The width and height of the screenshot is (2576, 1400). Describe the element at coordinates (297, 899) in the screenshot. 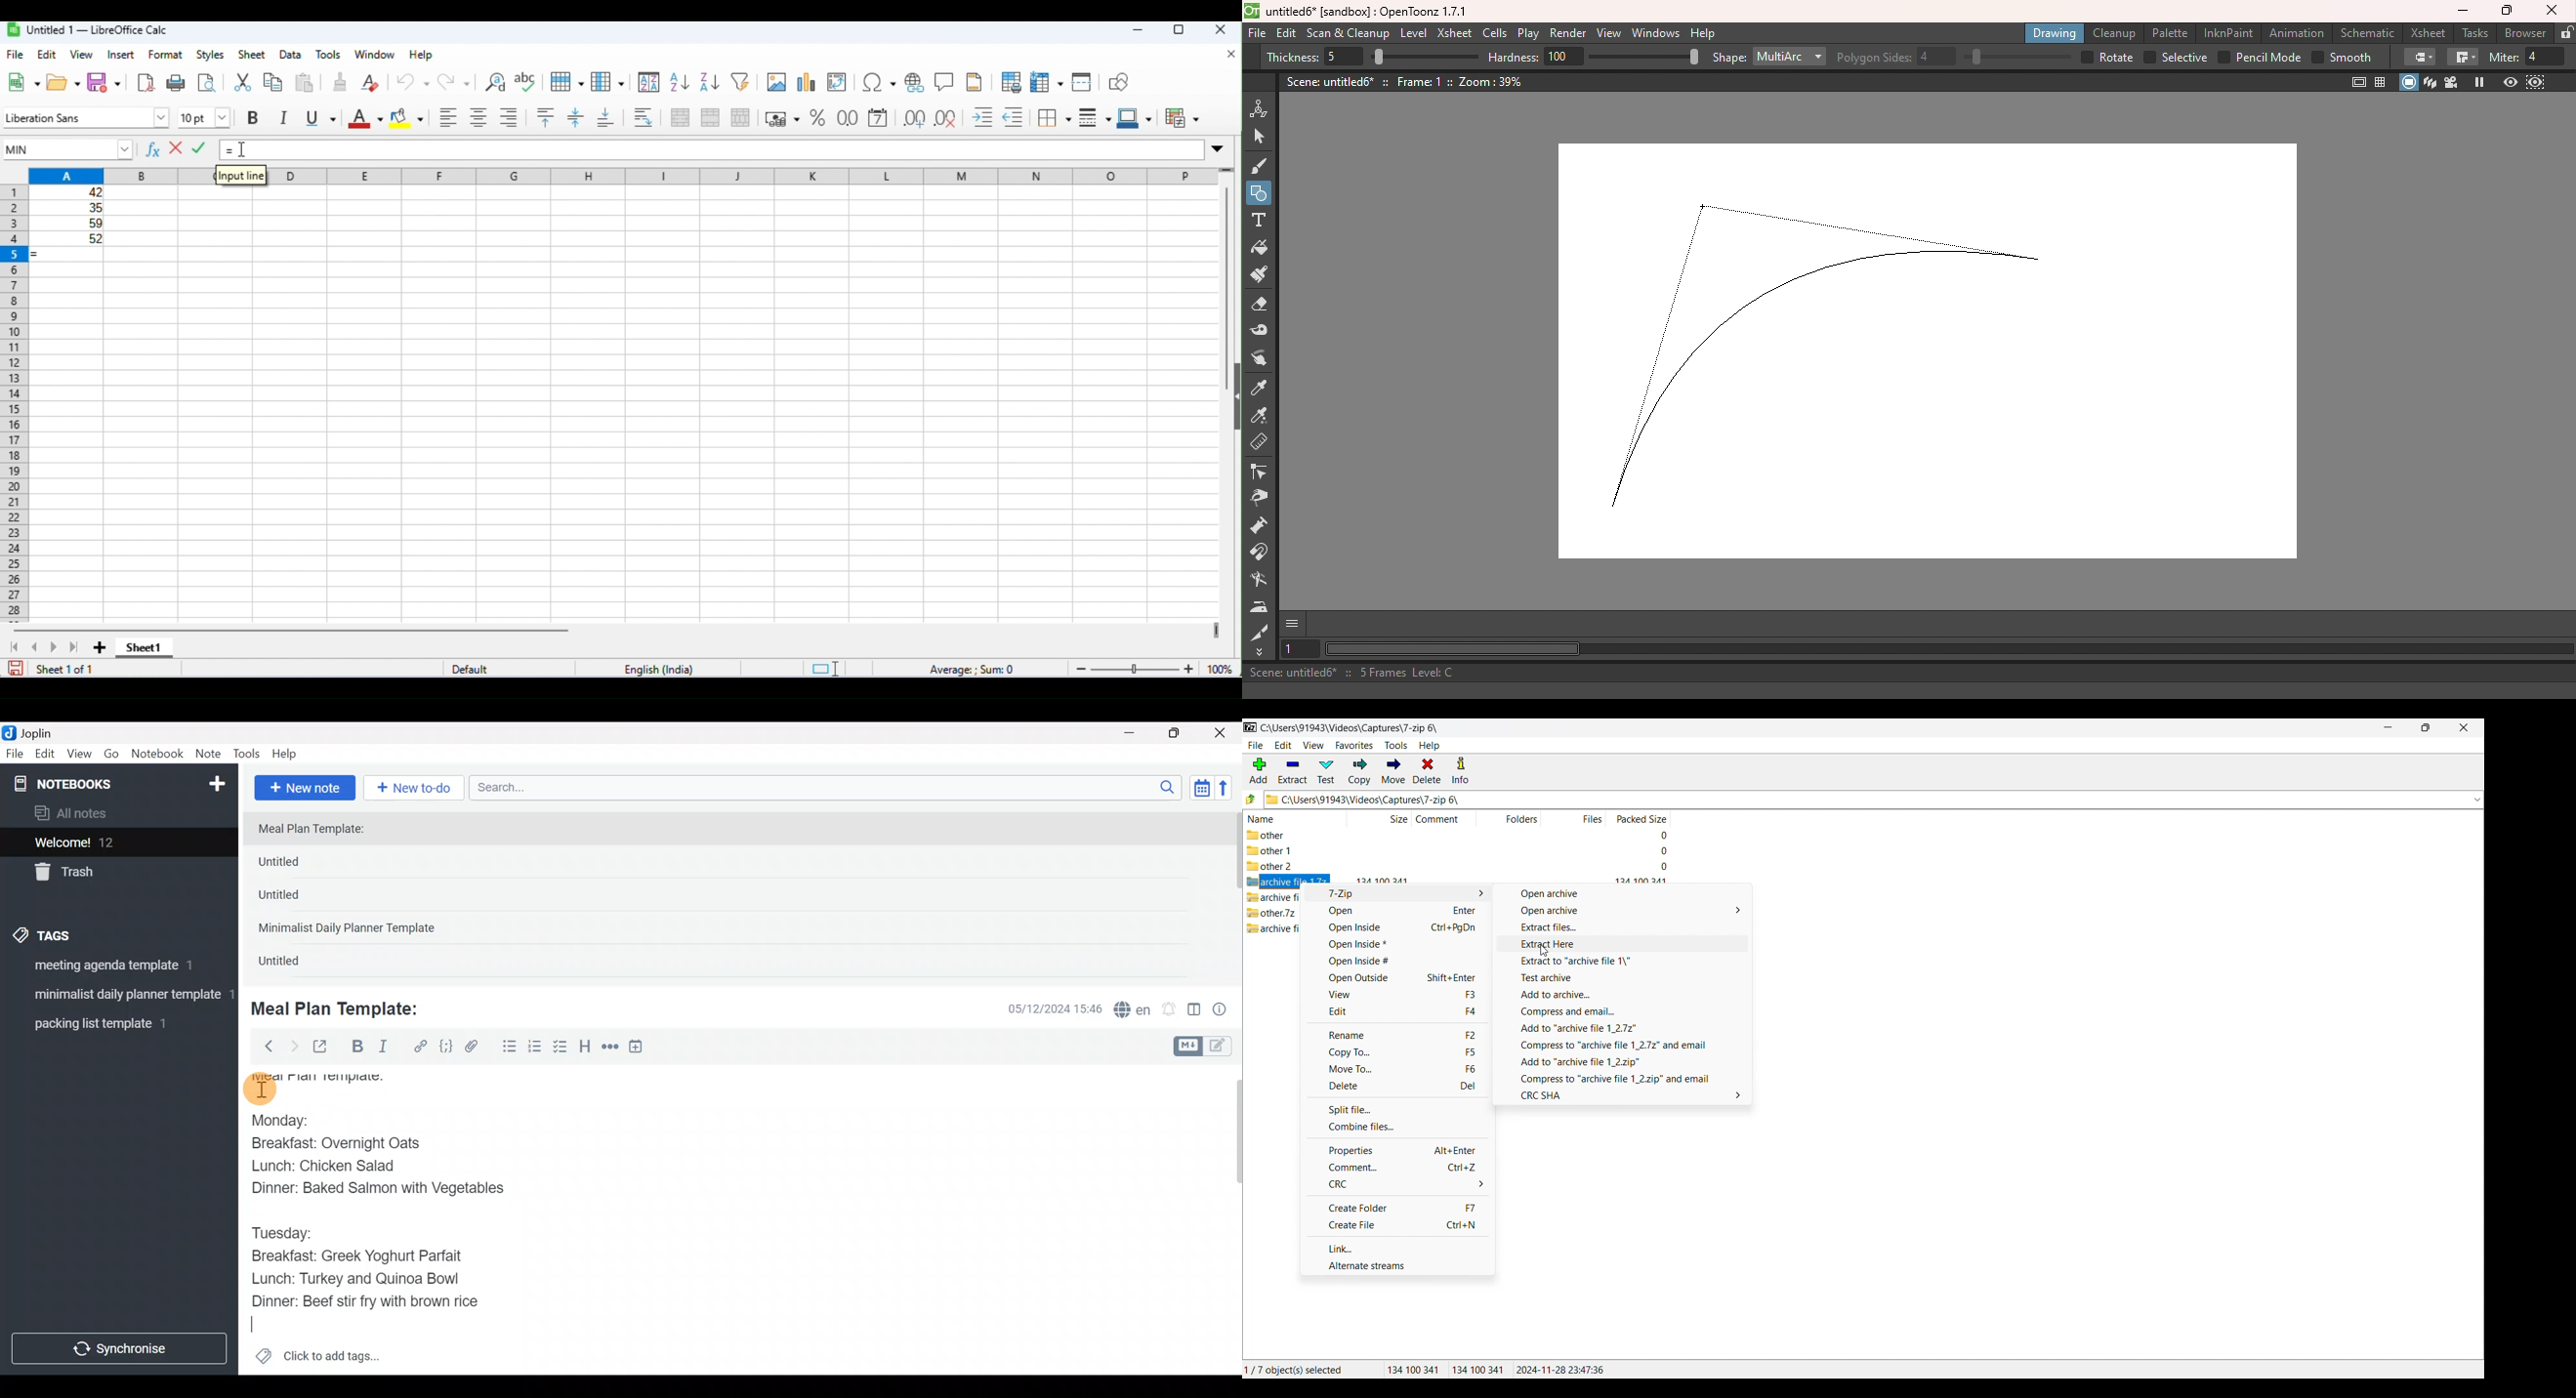

I see `Untitled` at that location.